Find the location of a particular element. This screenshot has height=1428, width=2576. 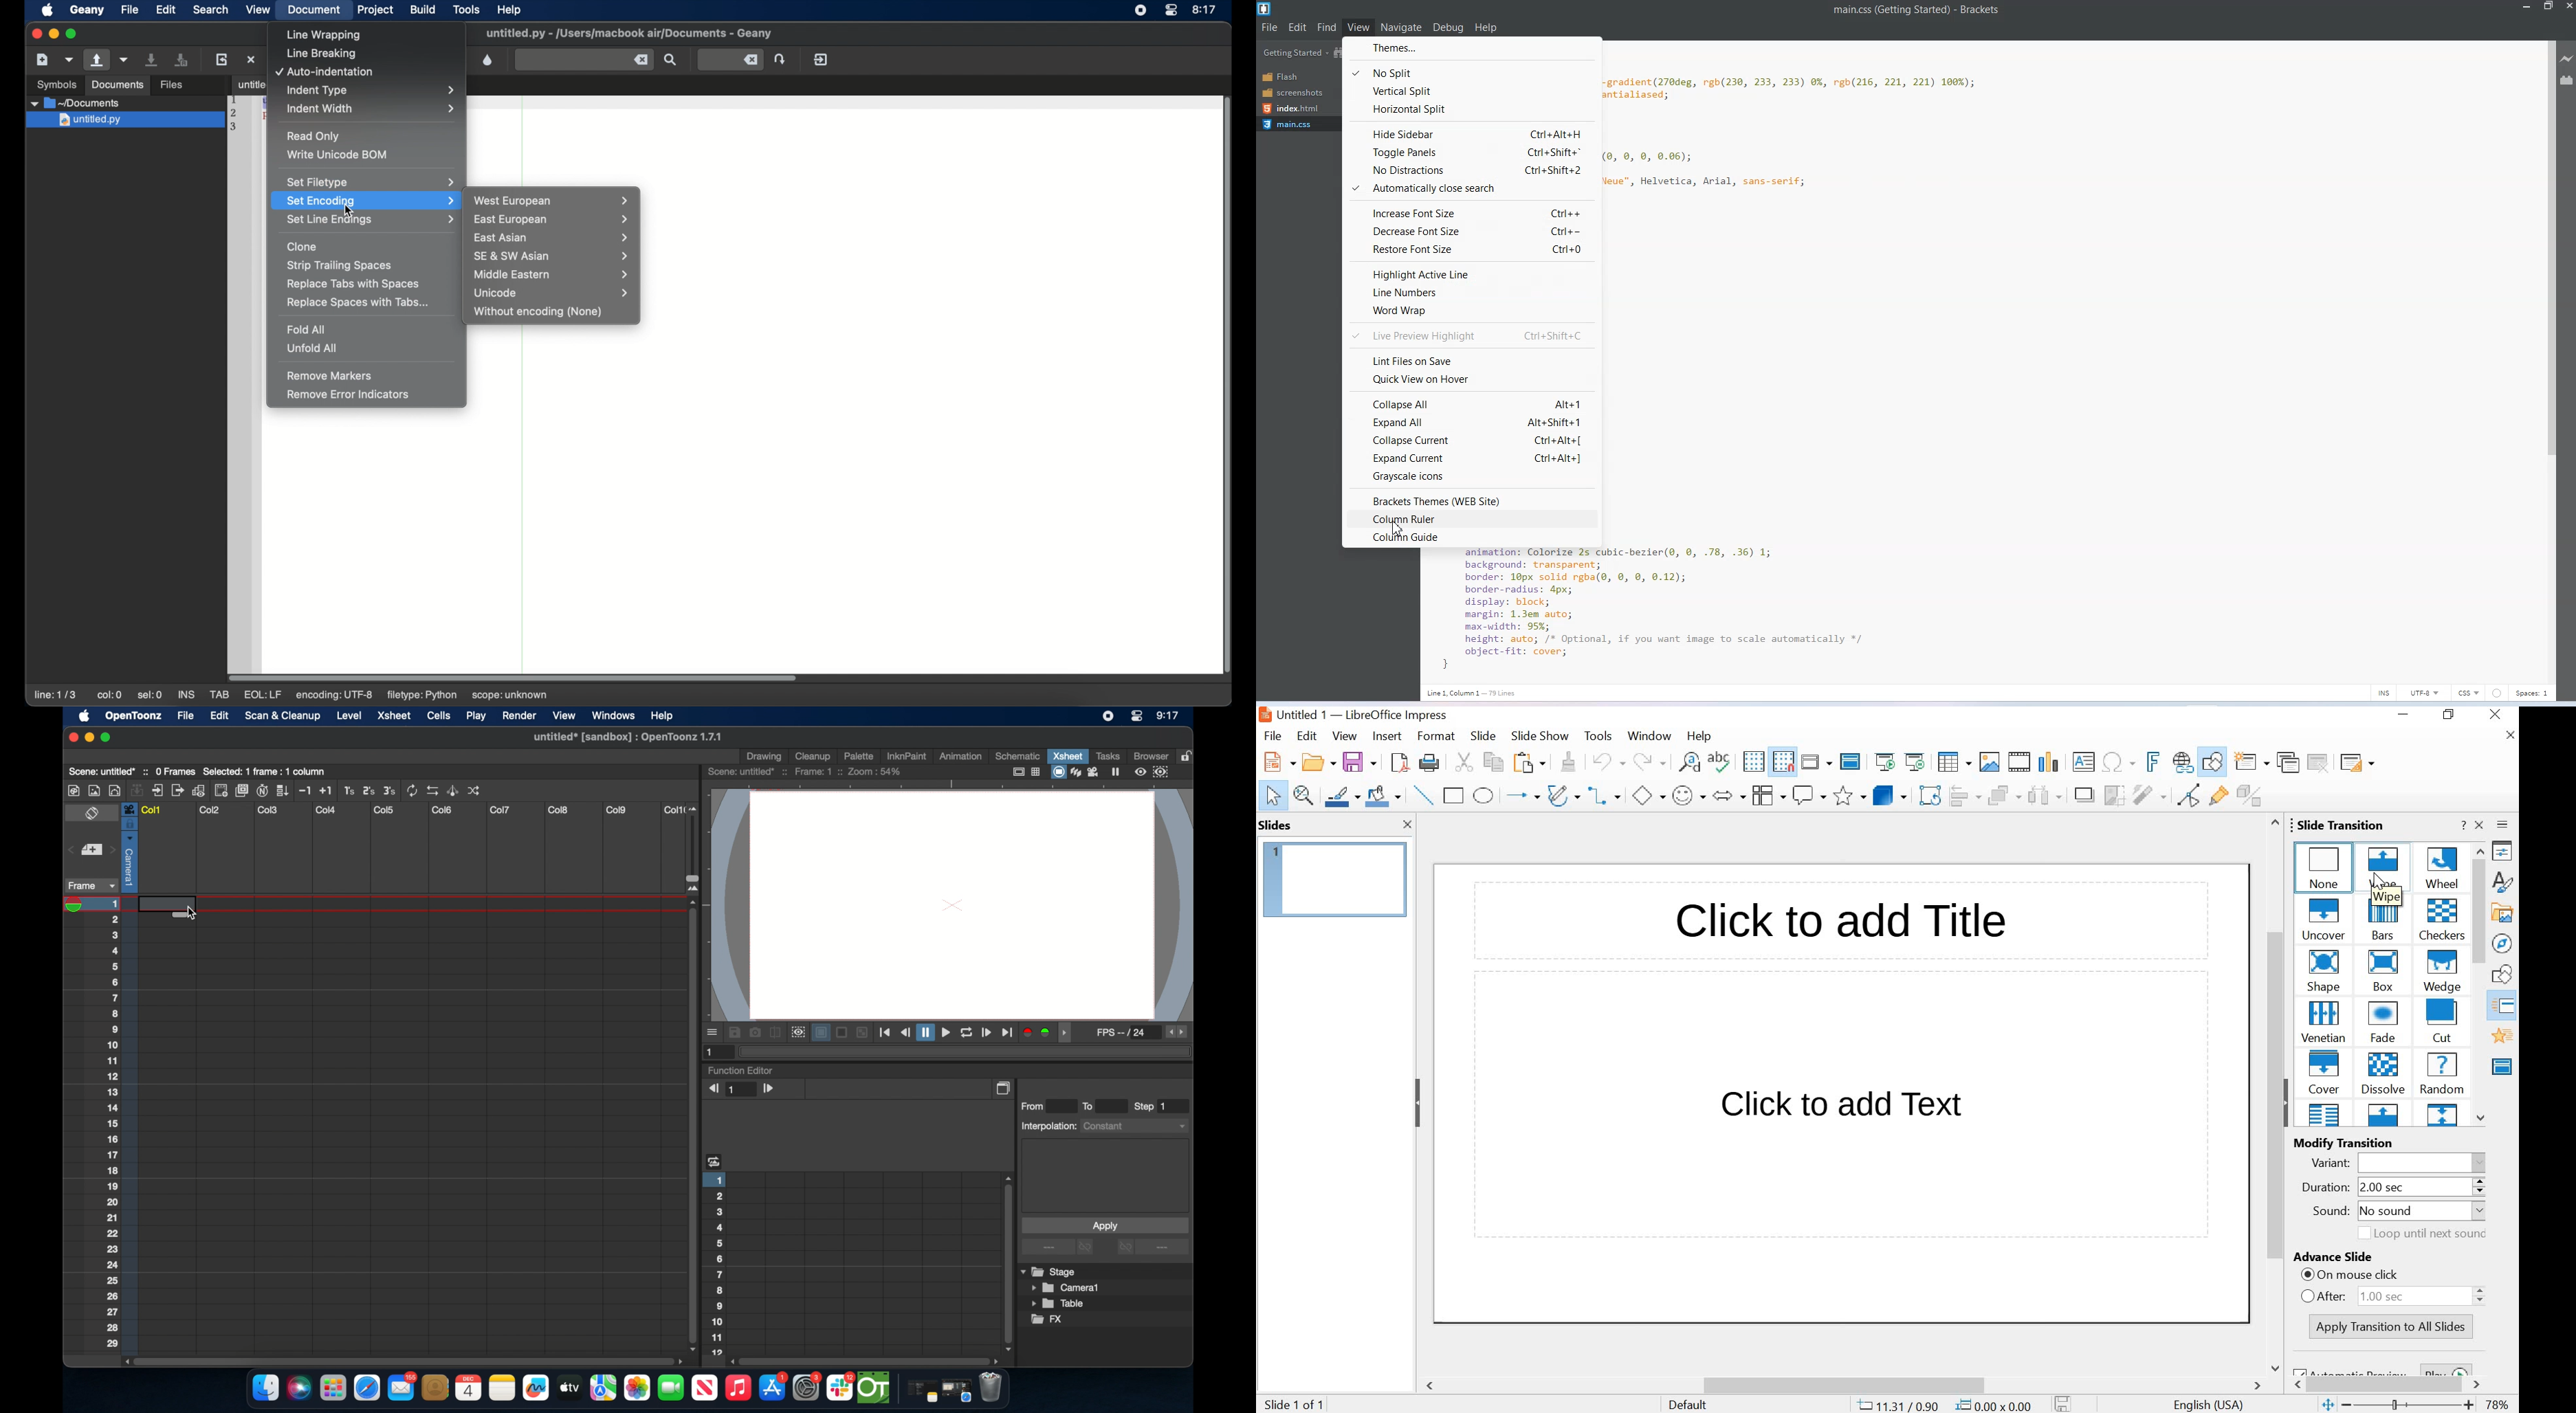

STYLES is located at coordinates (2504, 881).